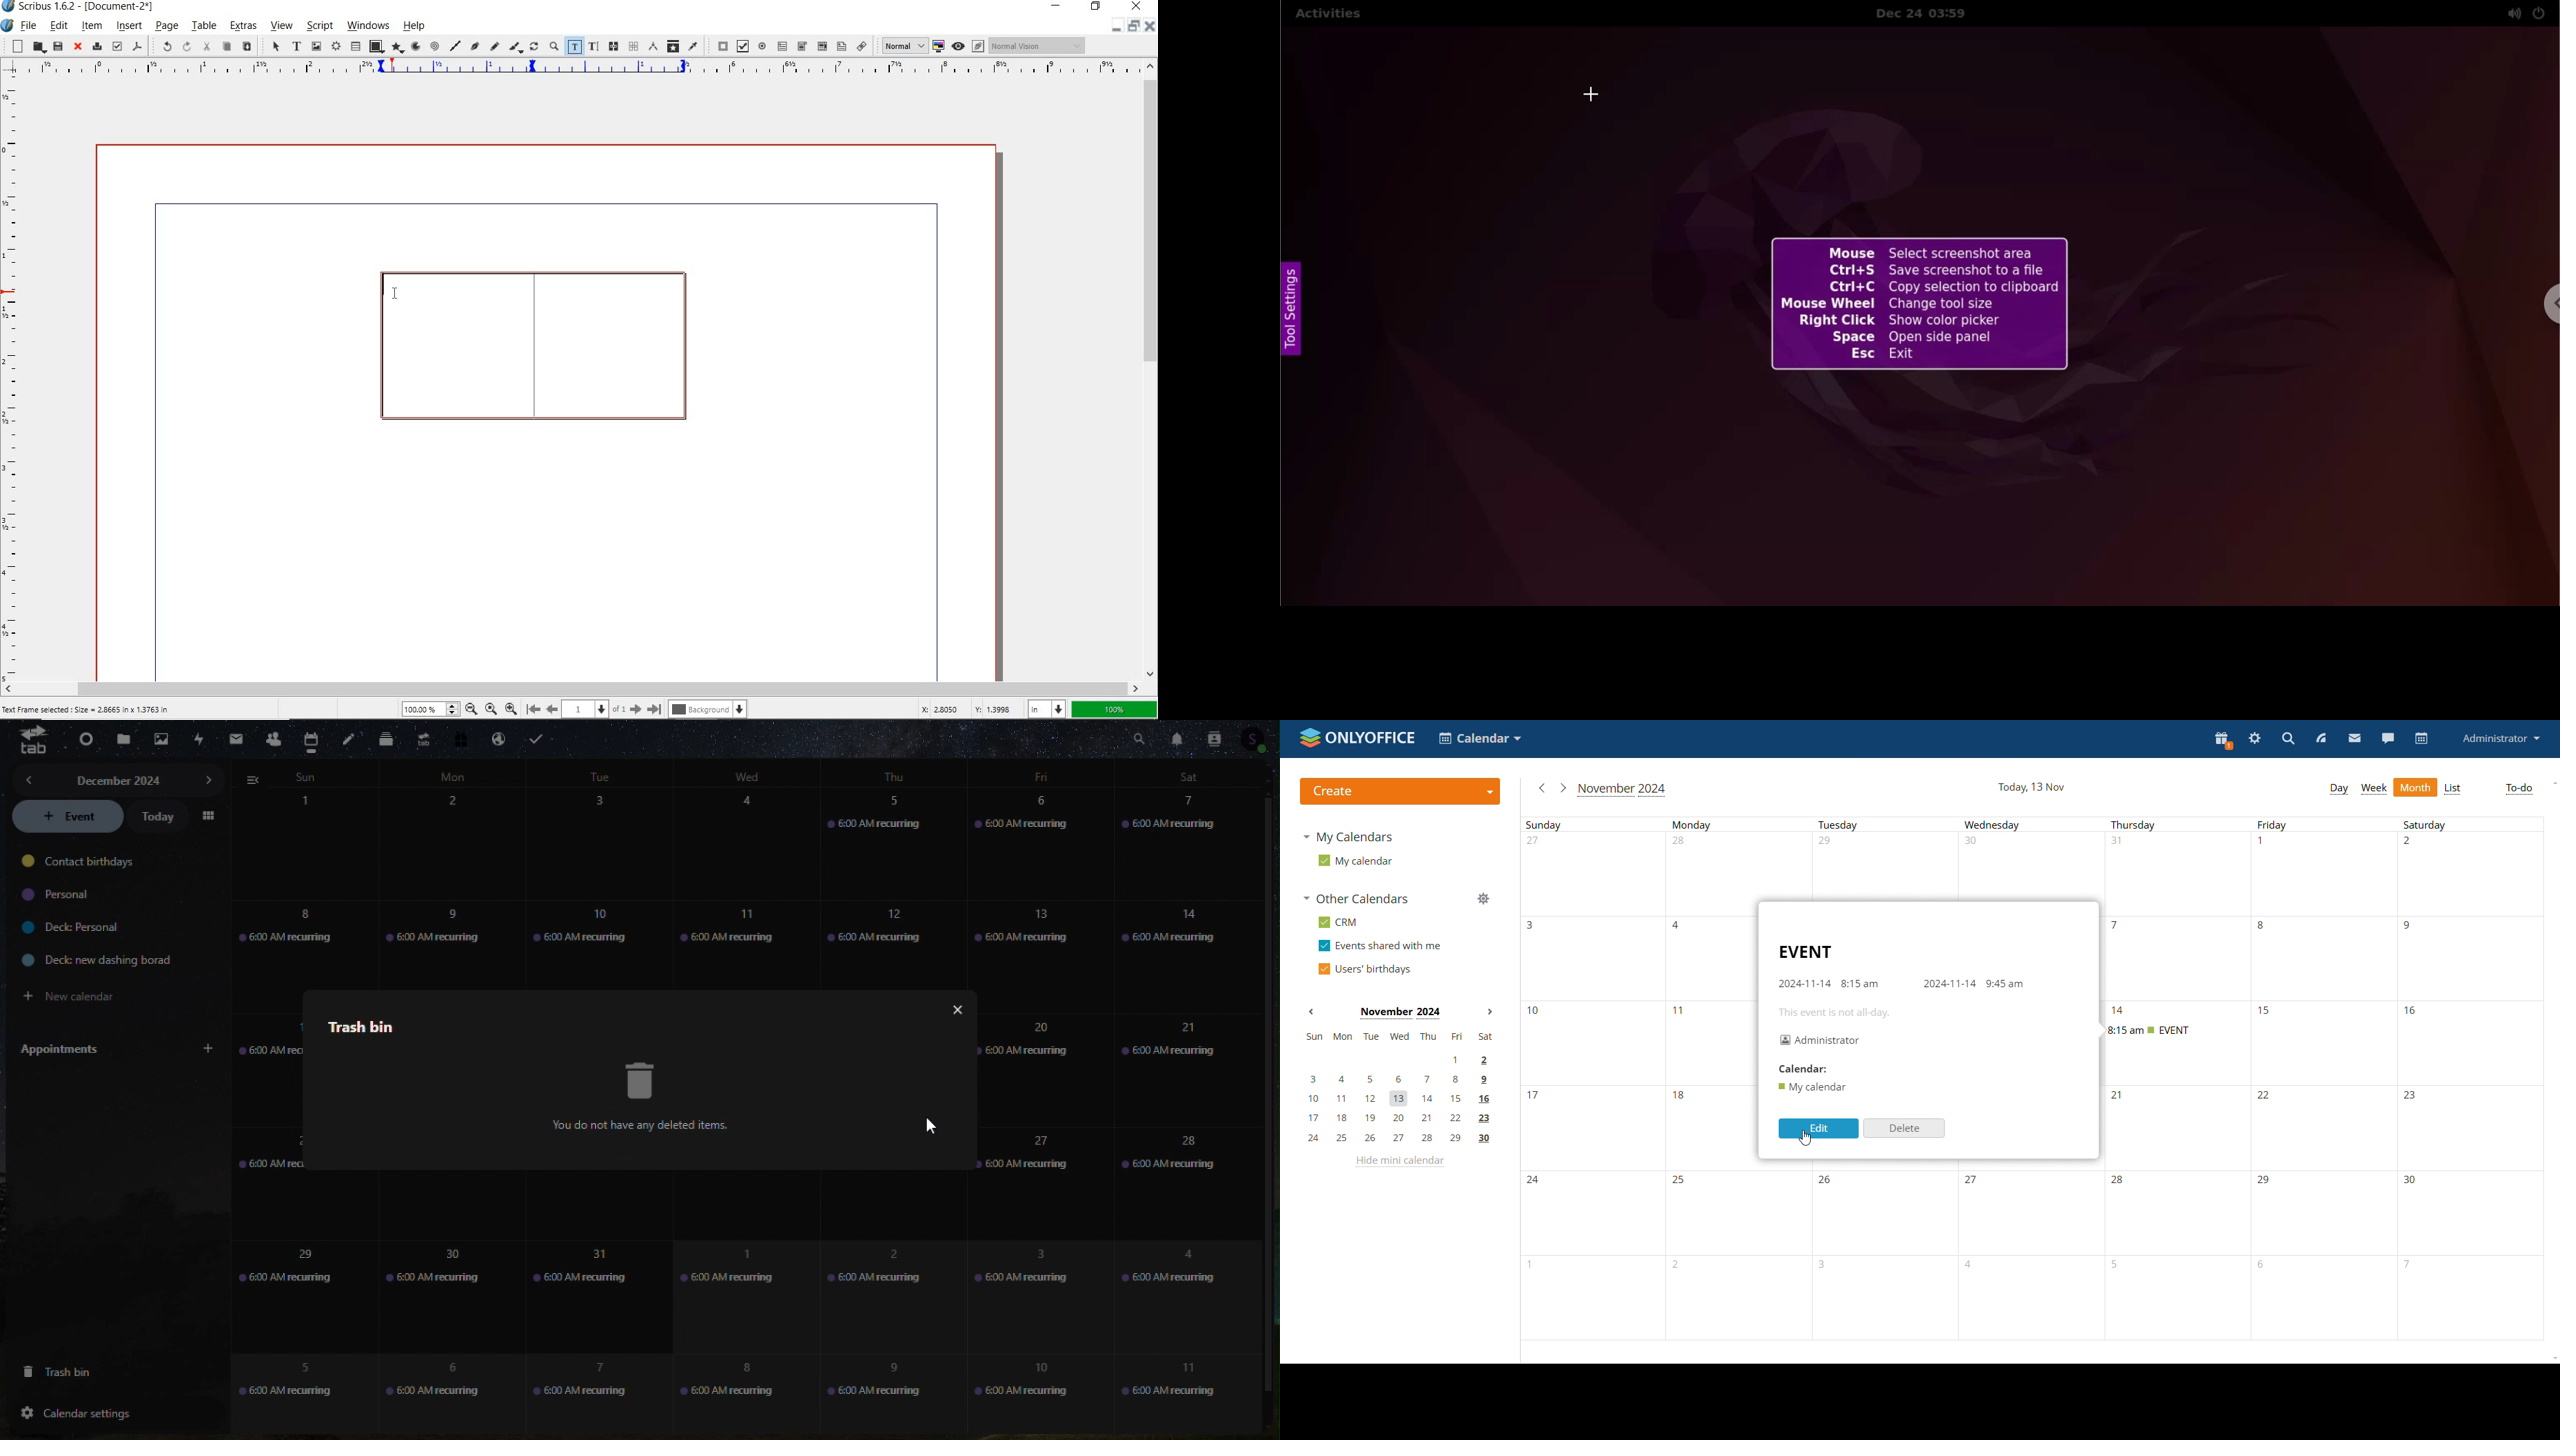  Describe the element at coordinates (385, 739) in the screenshot. I see `deck` at that location.